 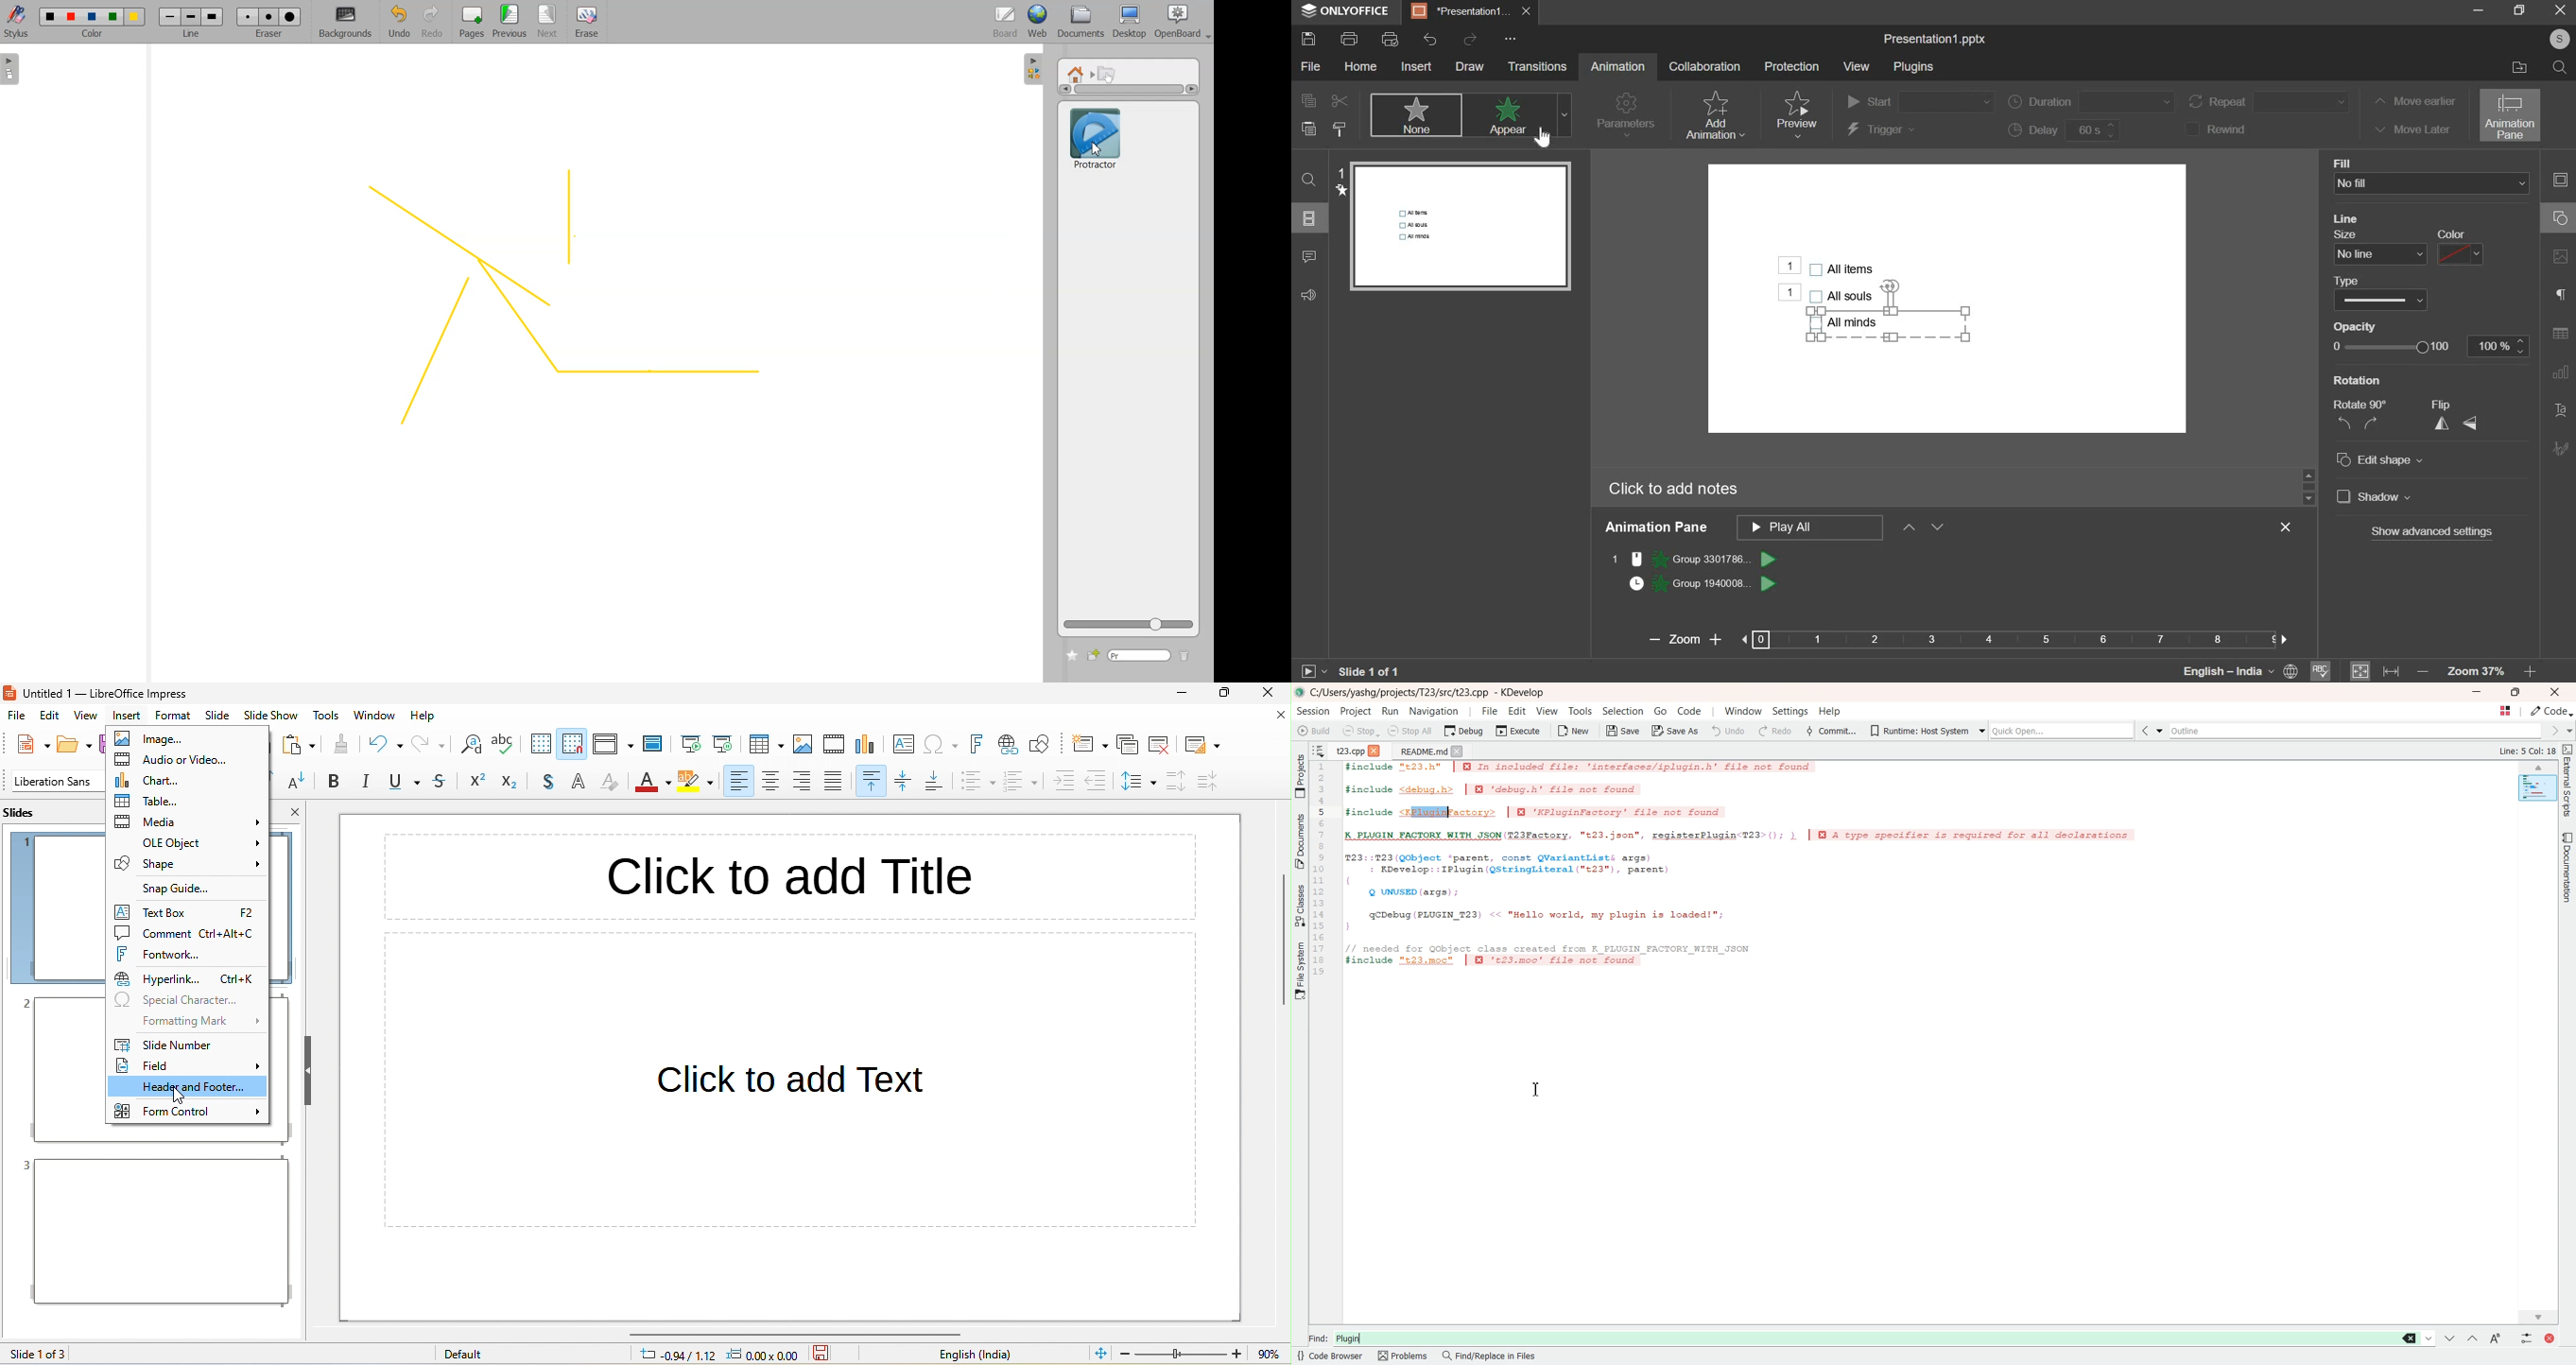 I want to click on move ahead, so click(x=1909, y=525).